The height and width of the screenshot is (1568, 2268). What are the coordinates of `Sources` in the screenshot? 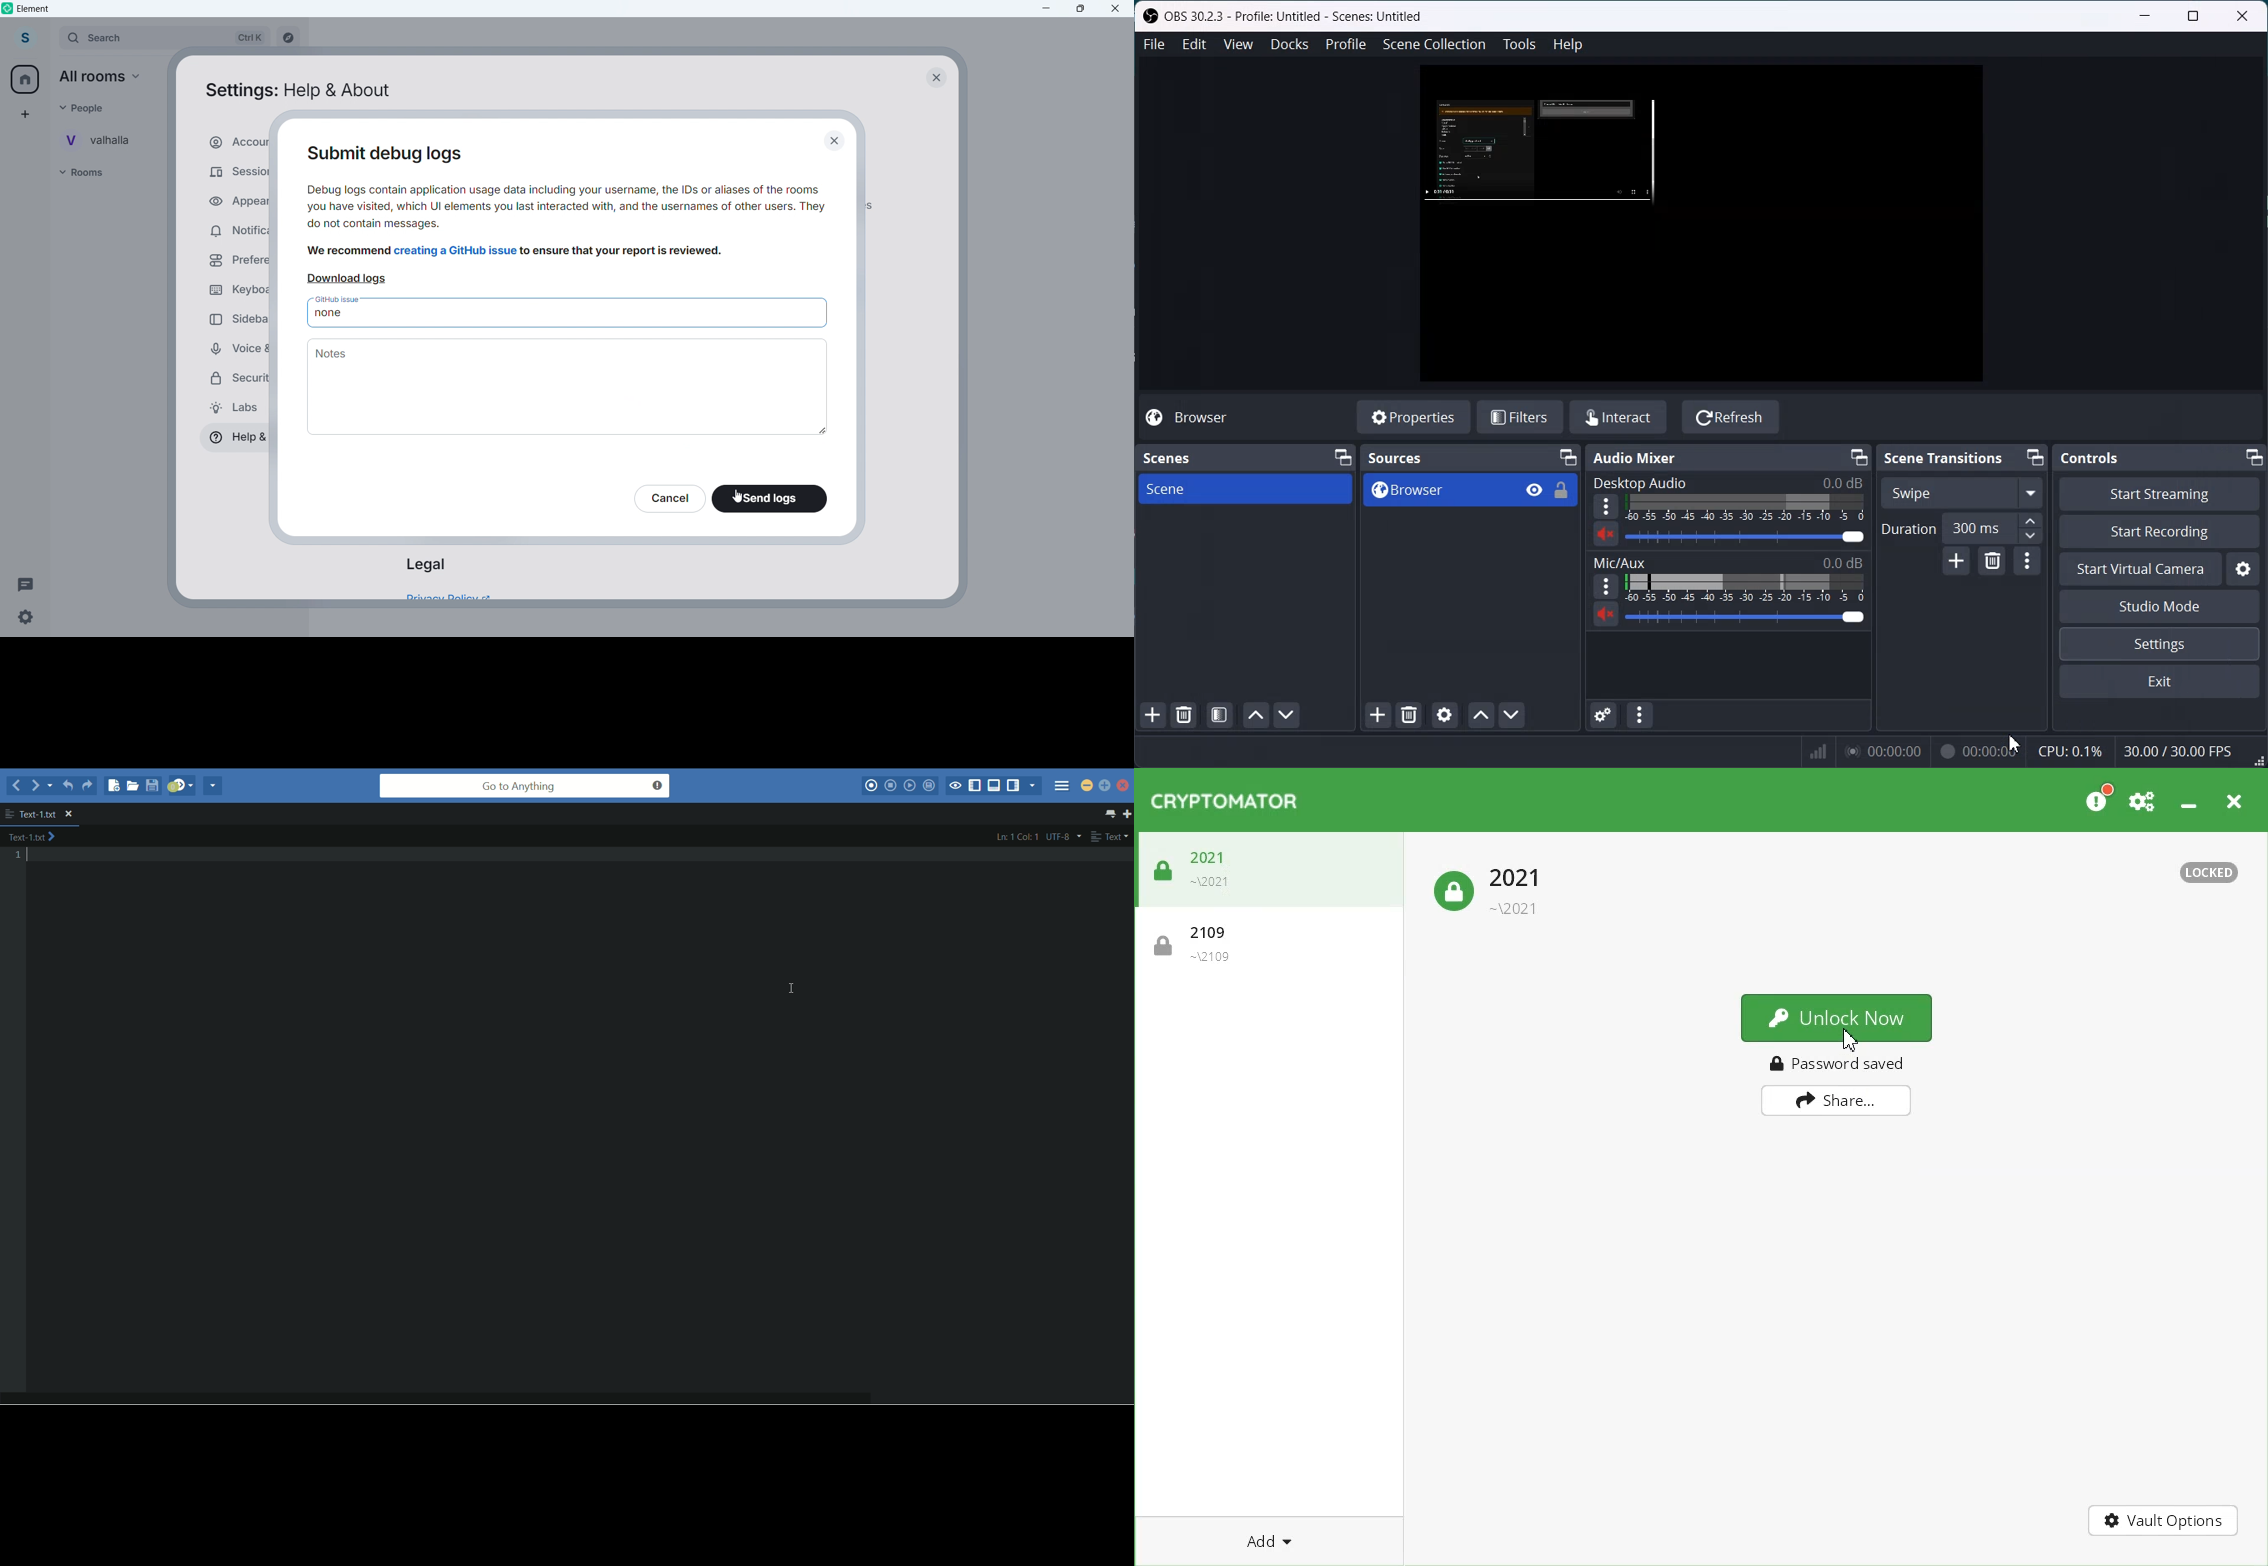 It's located at (1394, 459).